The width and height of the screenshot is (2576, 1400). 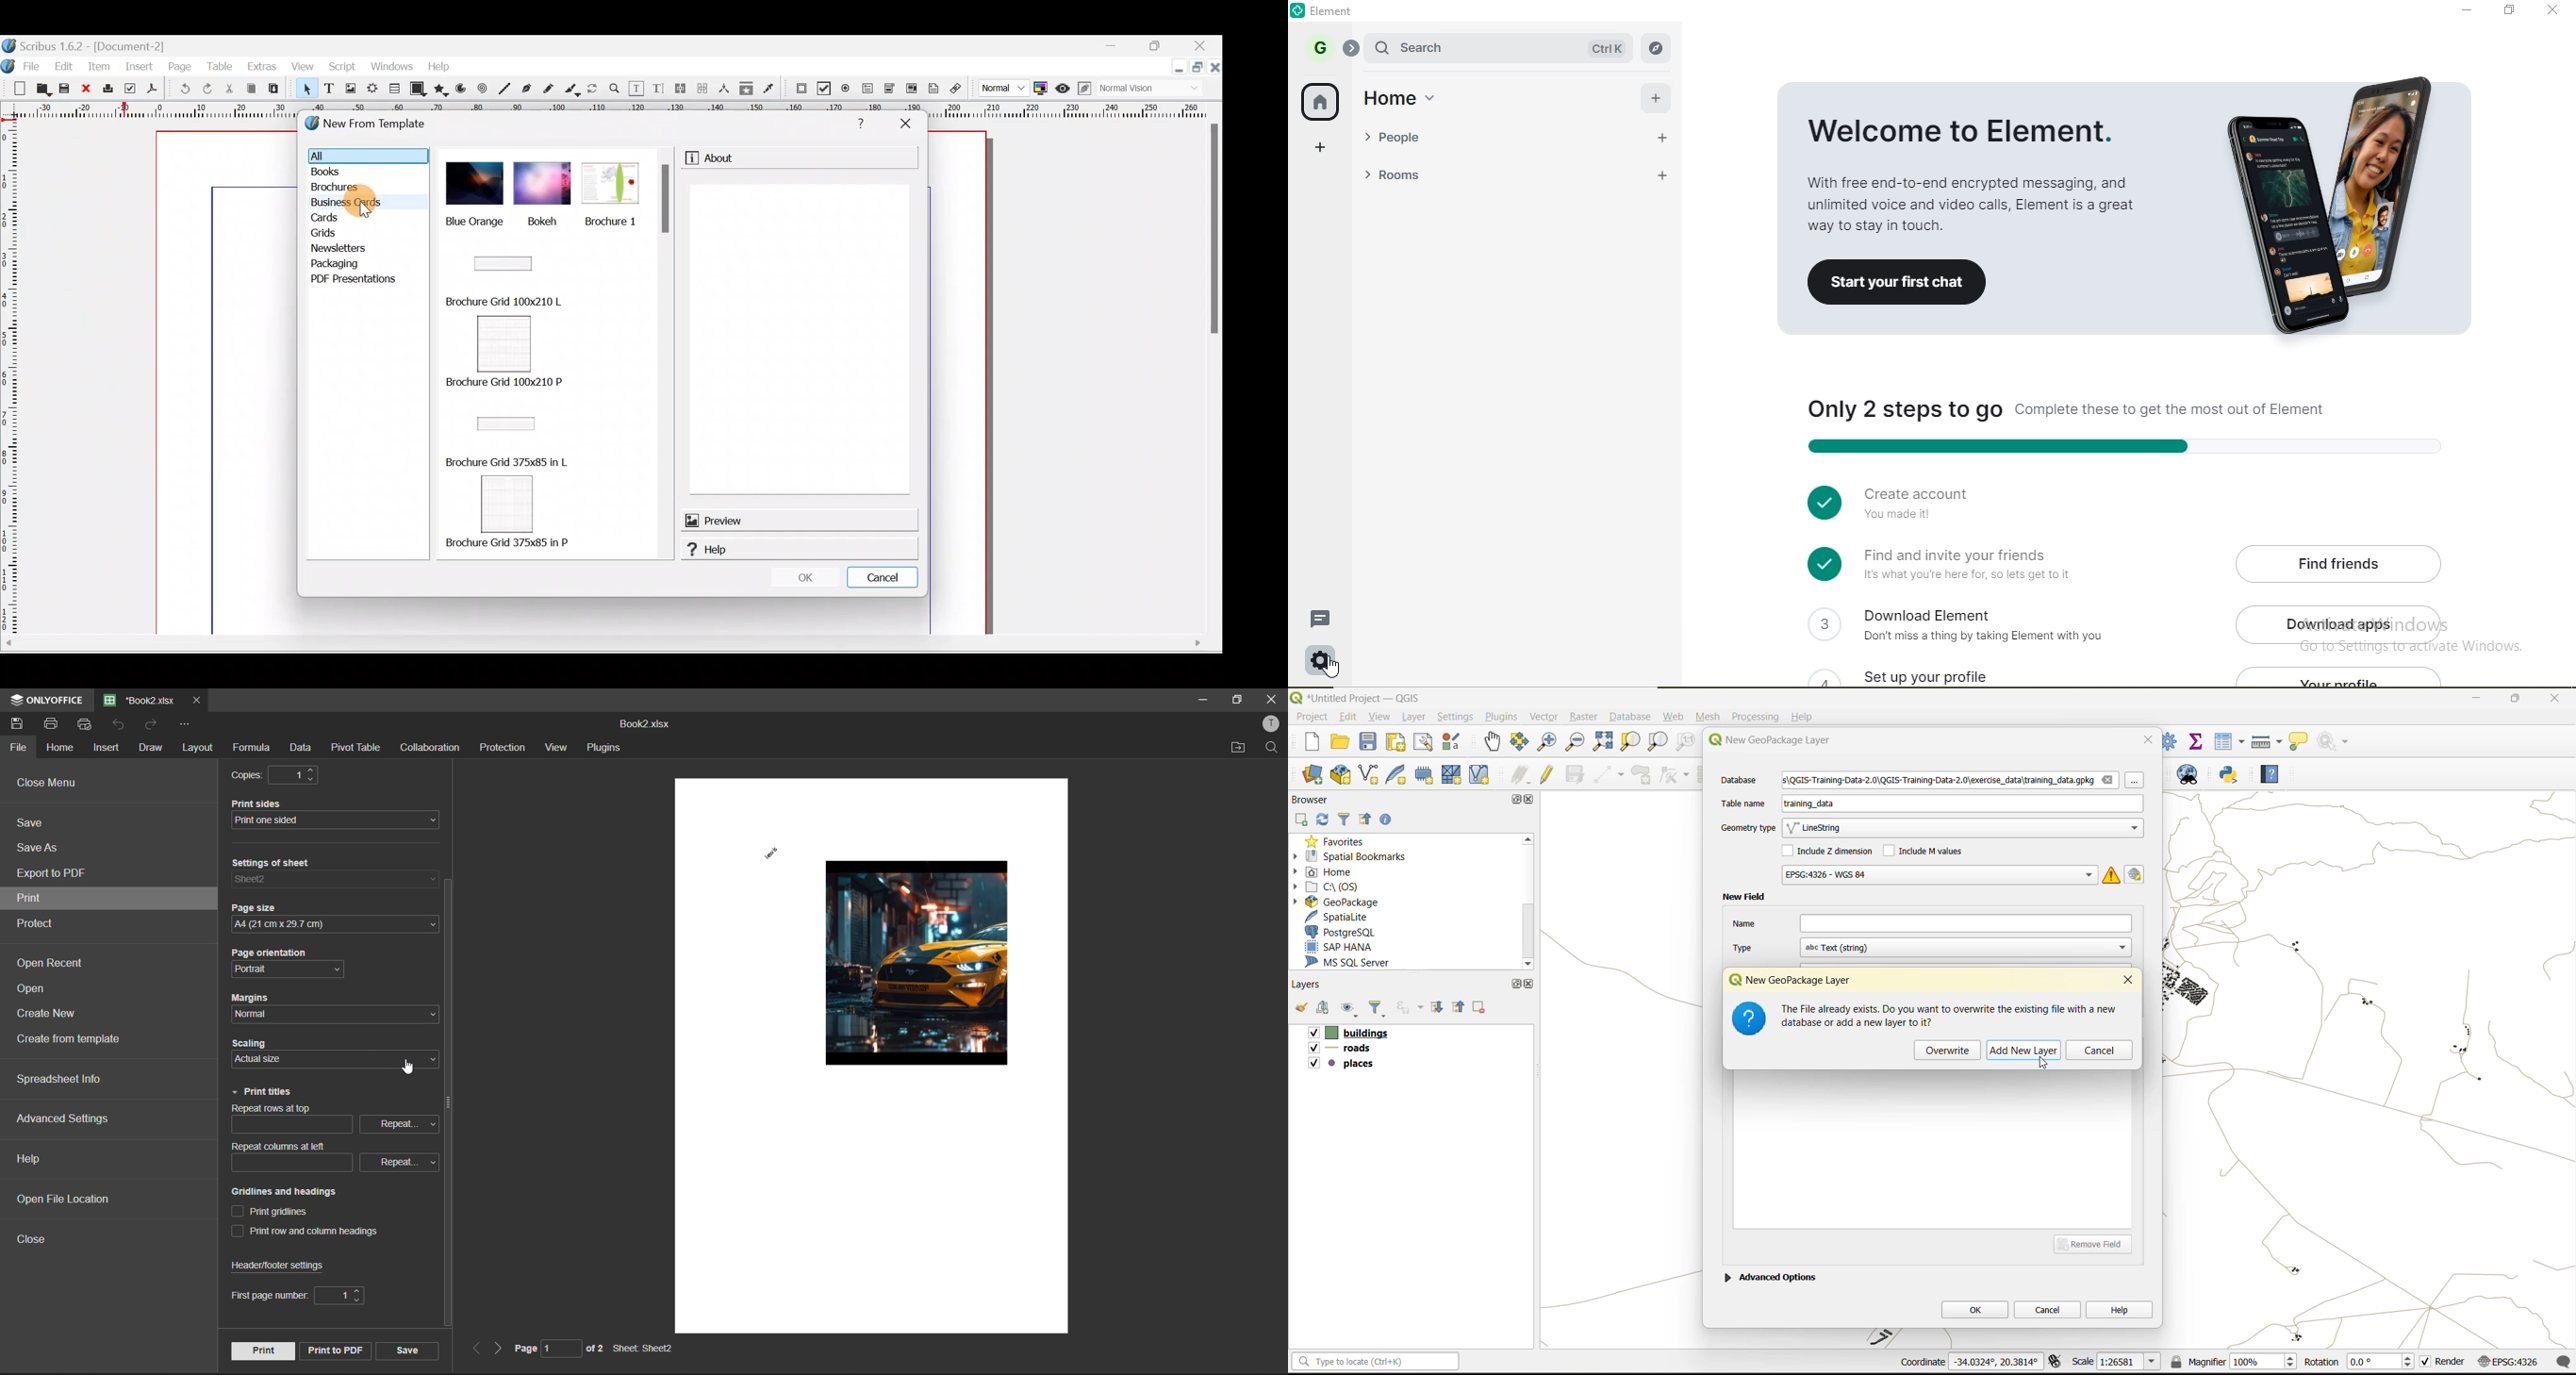 What do you see at coordinates (688, 549) in the screenshot?
I see `help logo` at bounding box center [688, 549].